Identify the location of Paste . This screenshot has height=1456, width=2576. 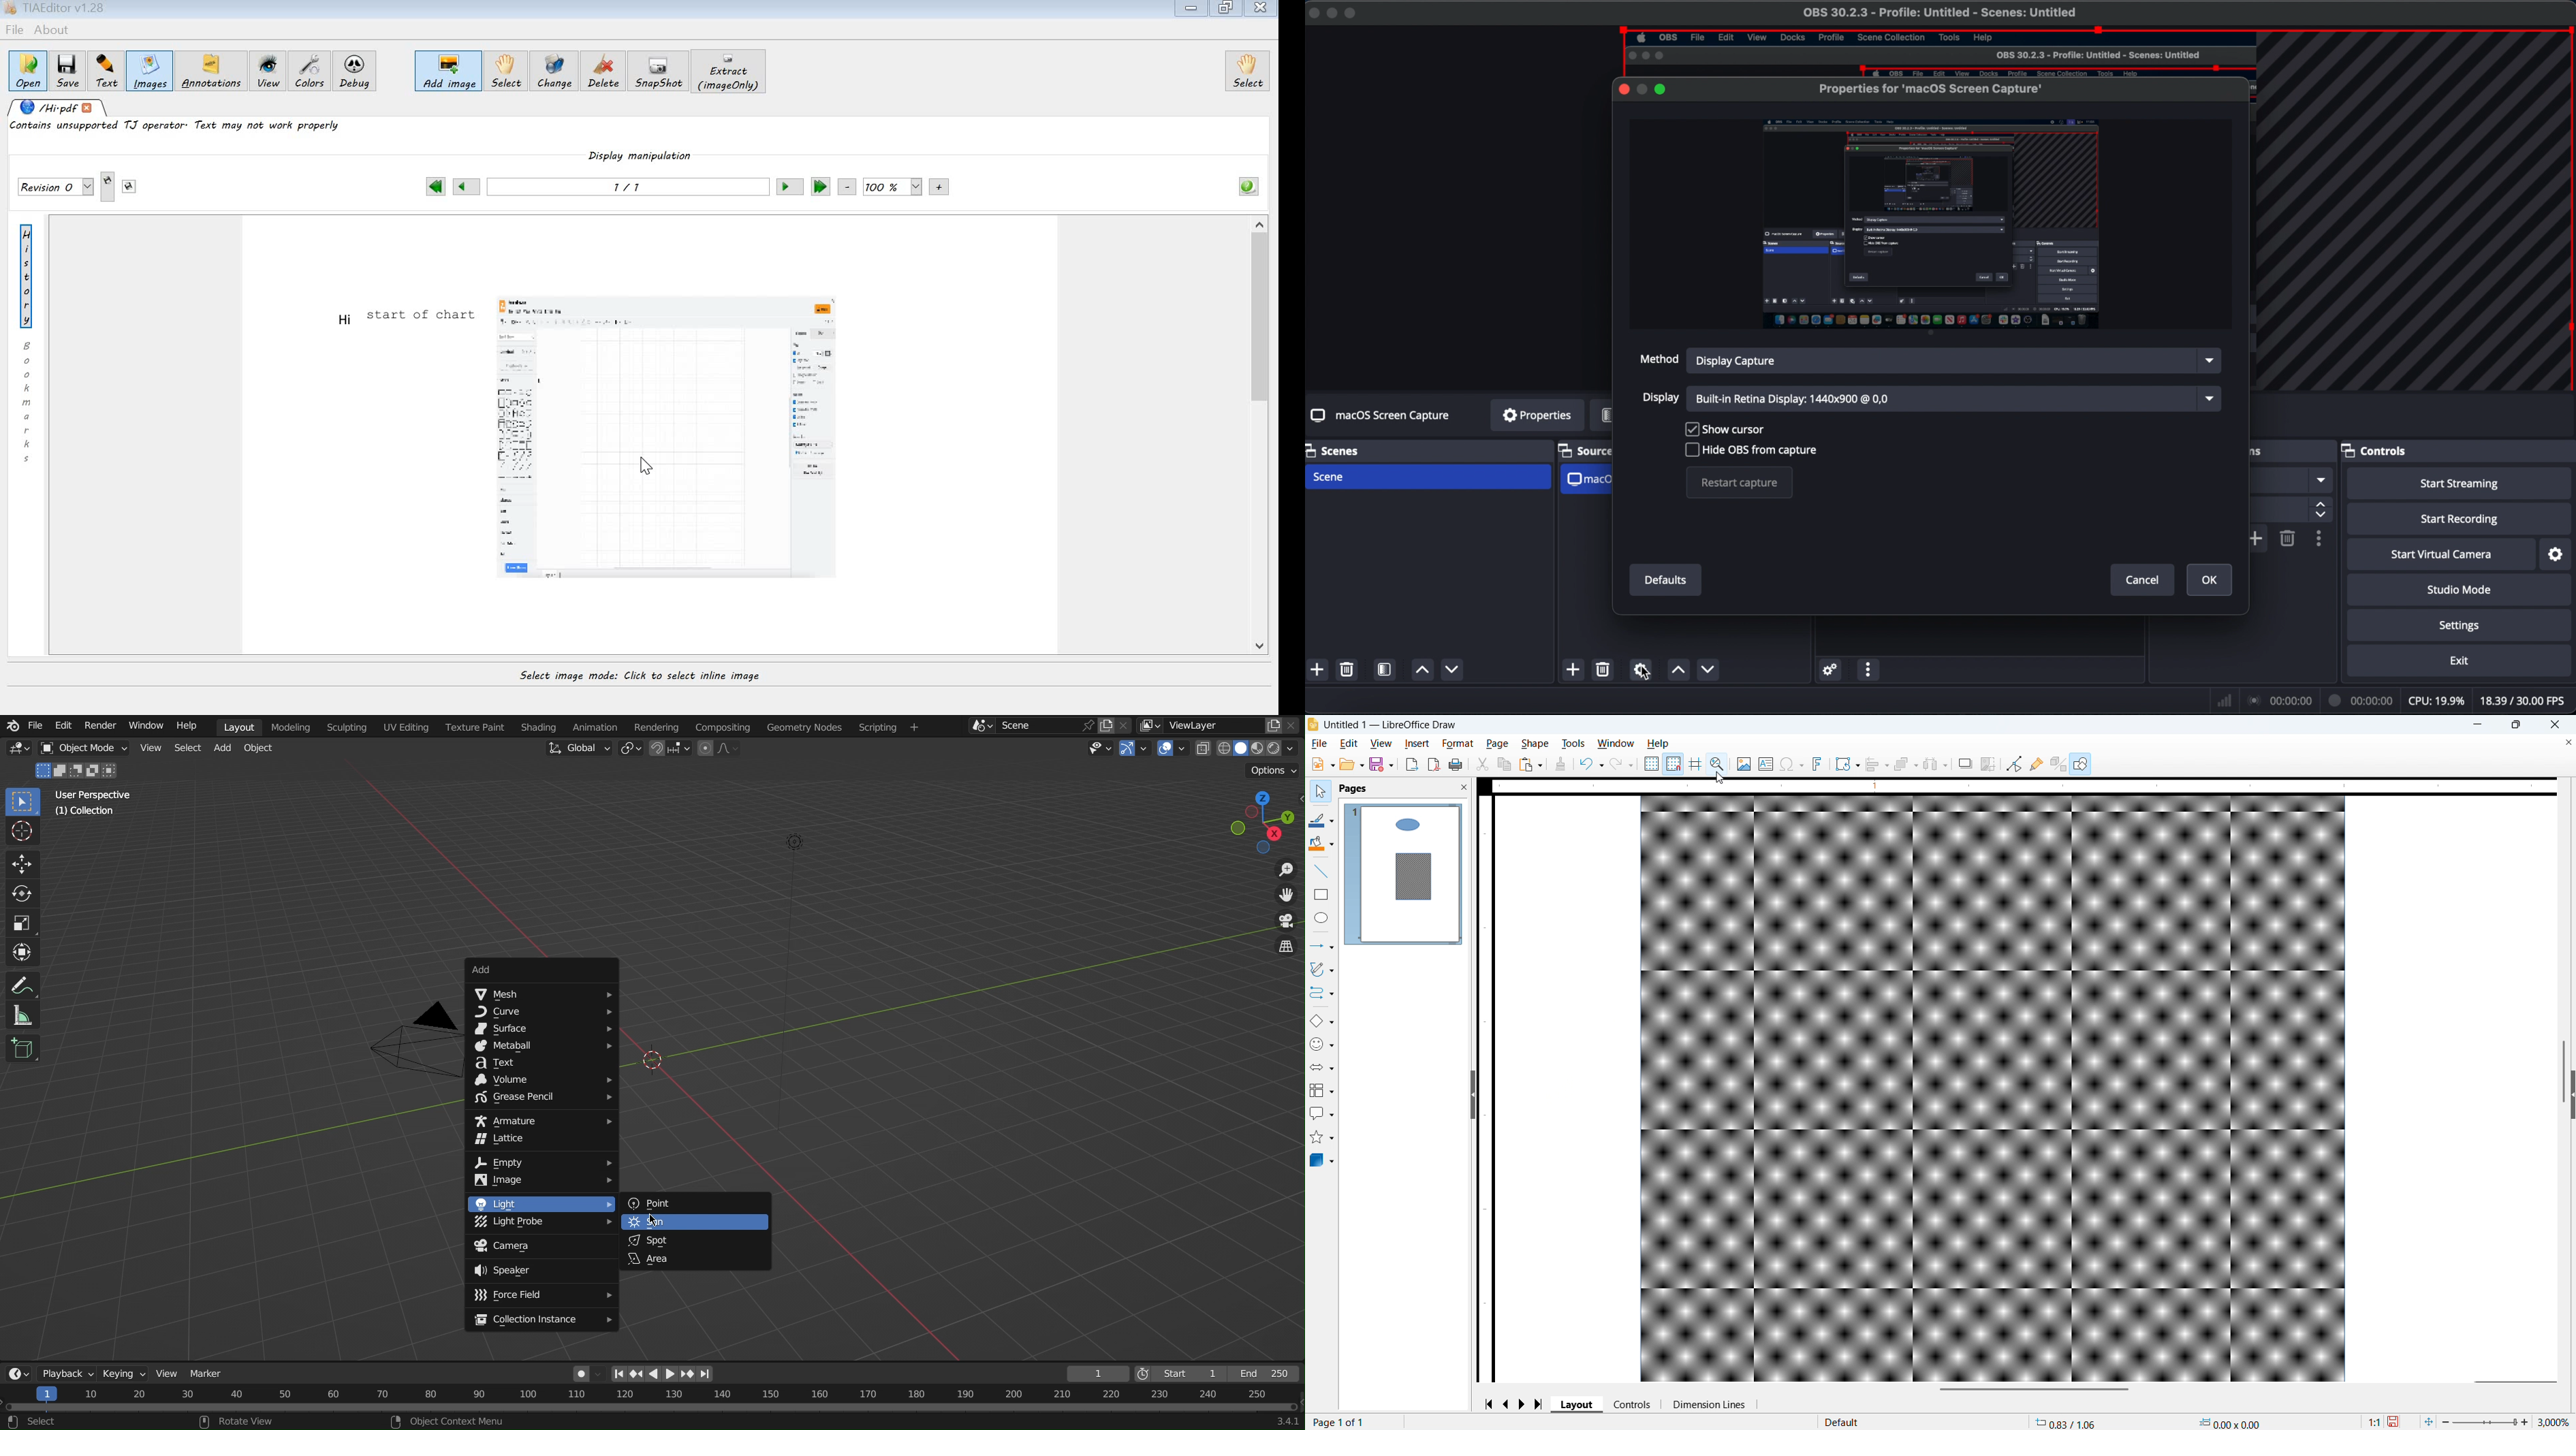
(1531, 764).